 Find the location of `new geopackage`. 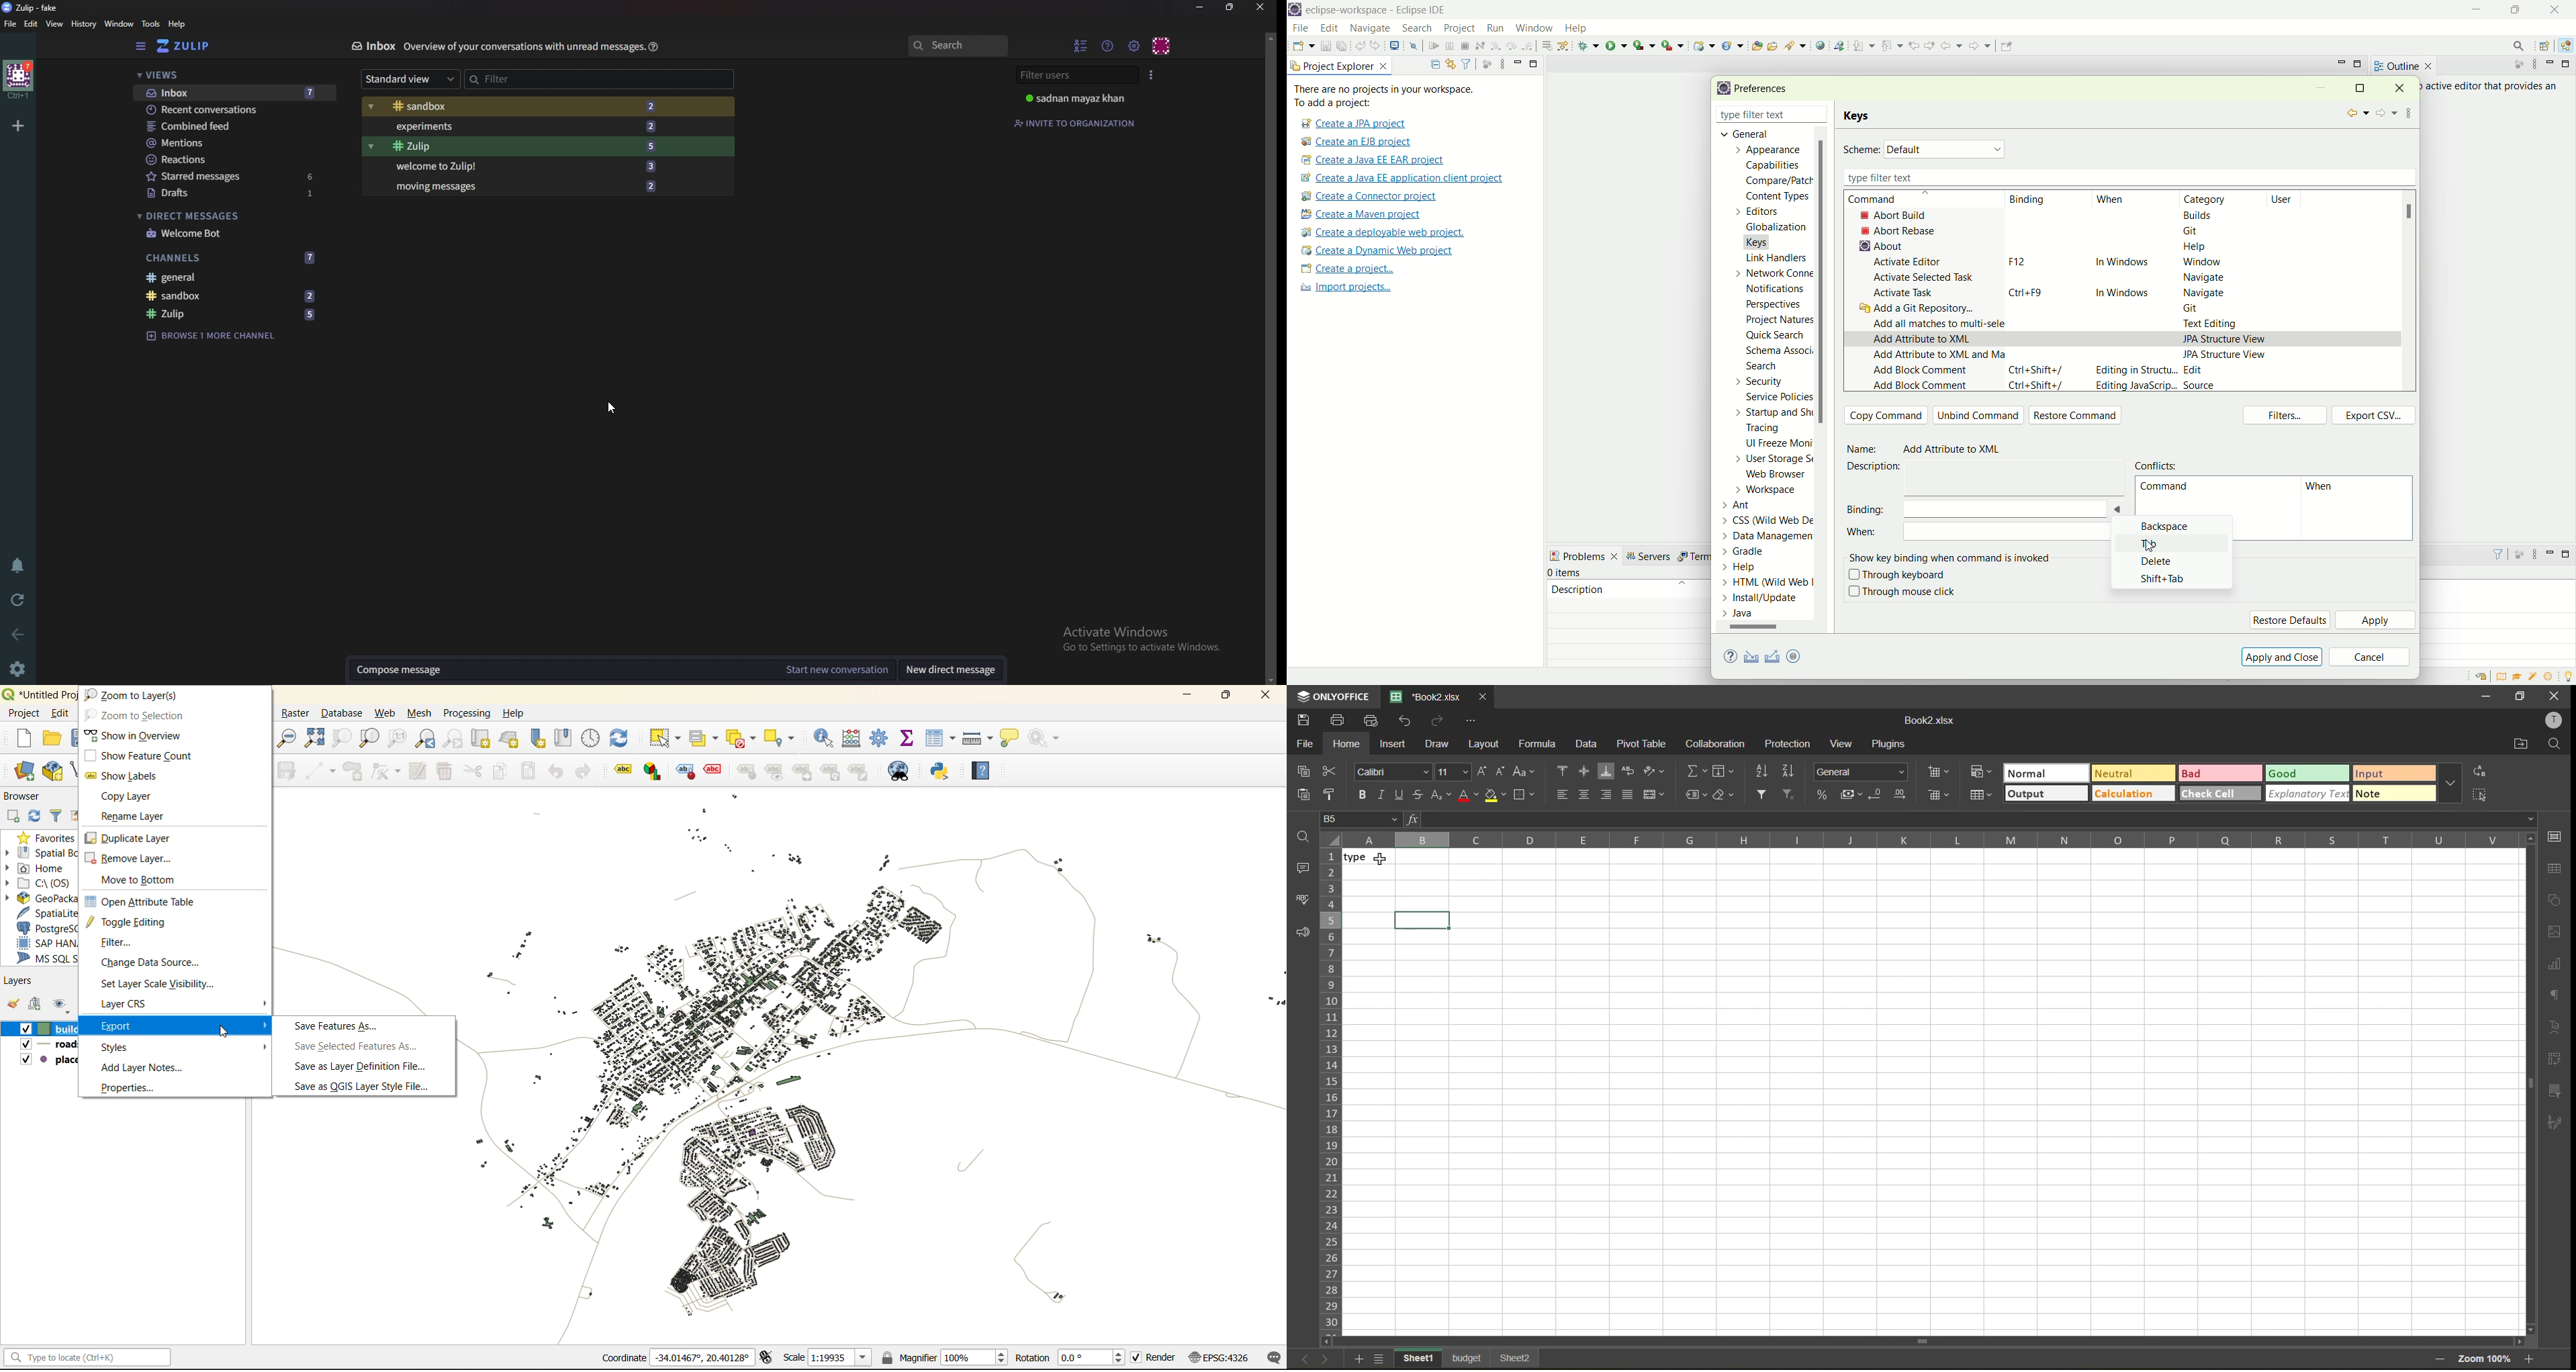

new geopackage is located at coordinates (52, 772).